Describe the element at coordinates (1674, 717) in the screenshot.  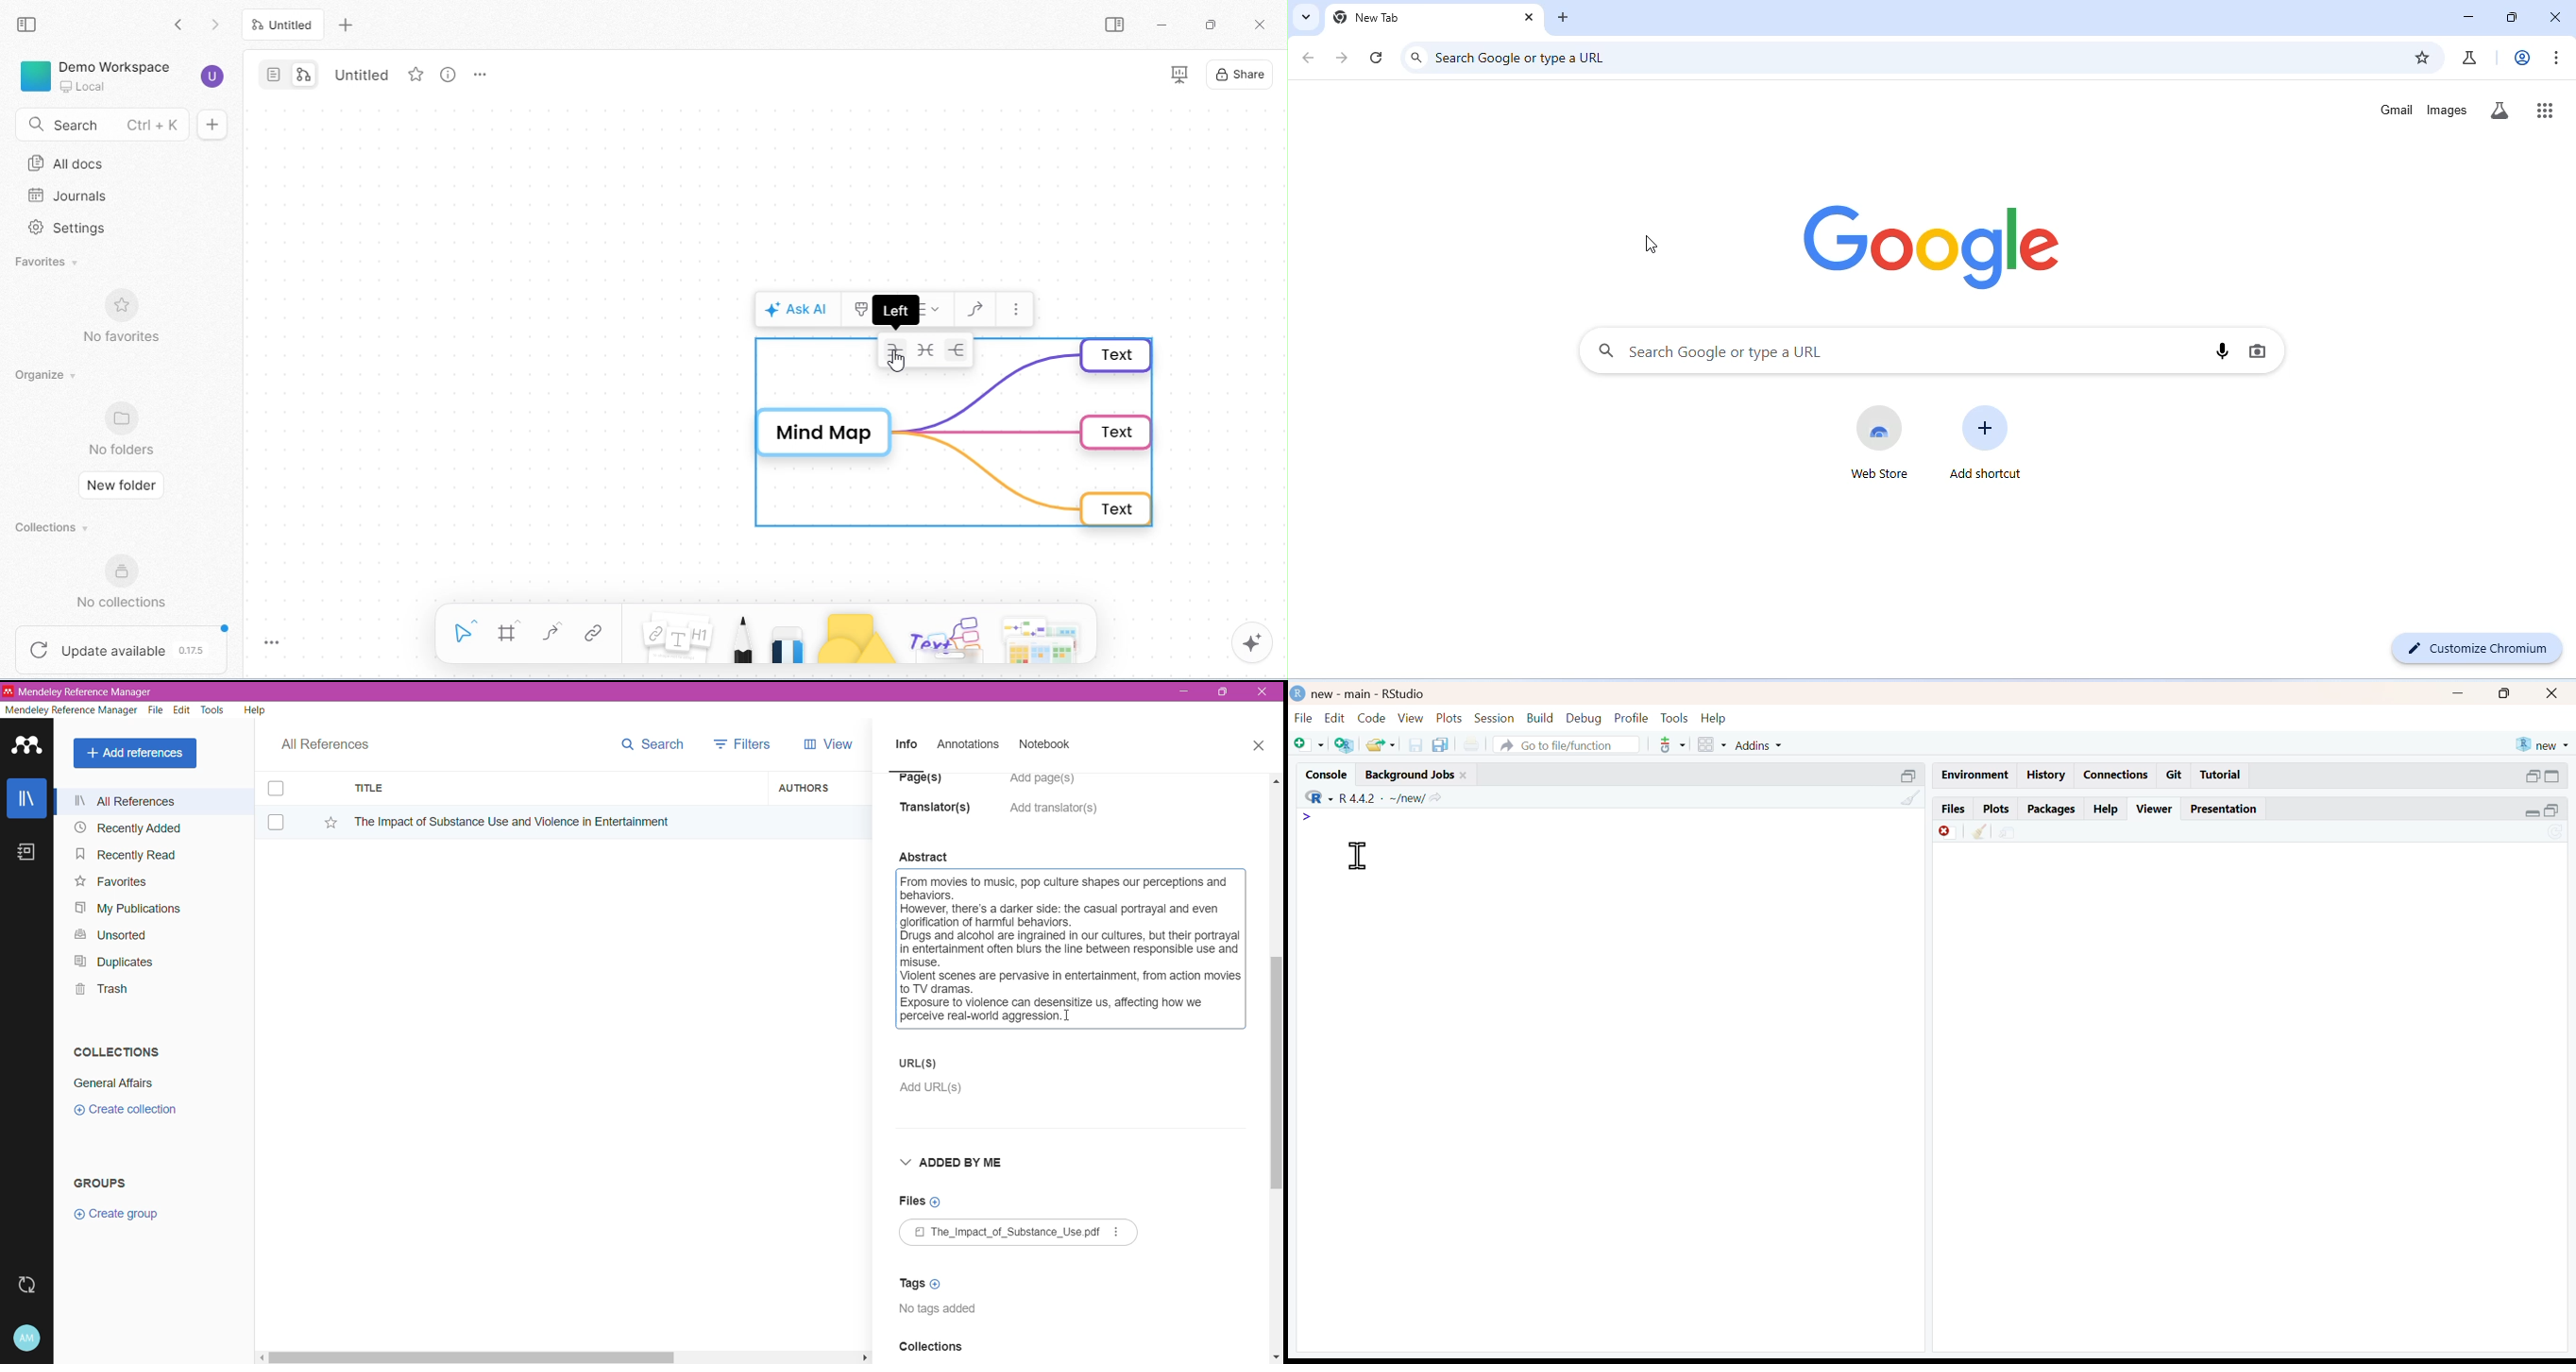
I see `tools` at that location.